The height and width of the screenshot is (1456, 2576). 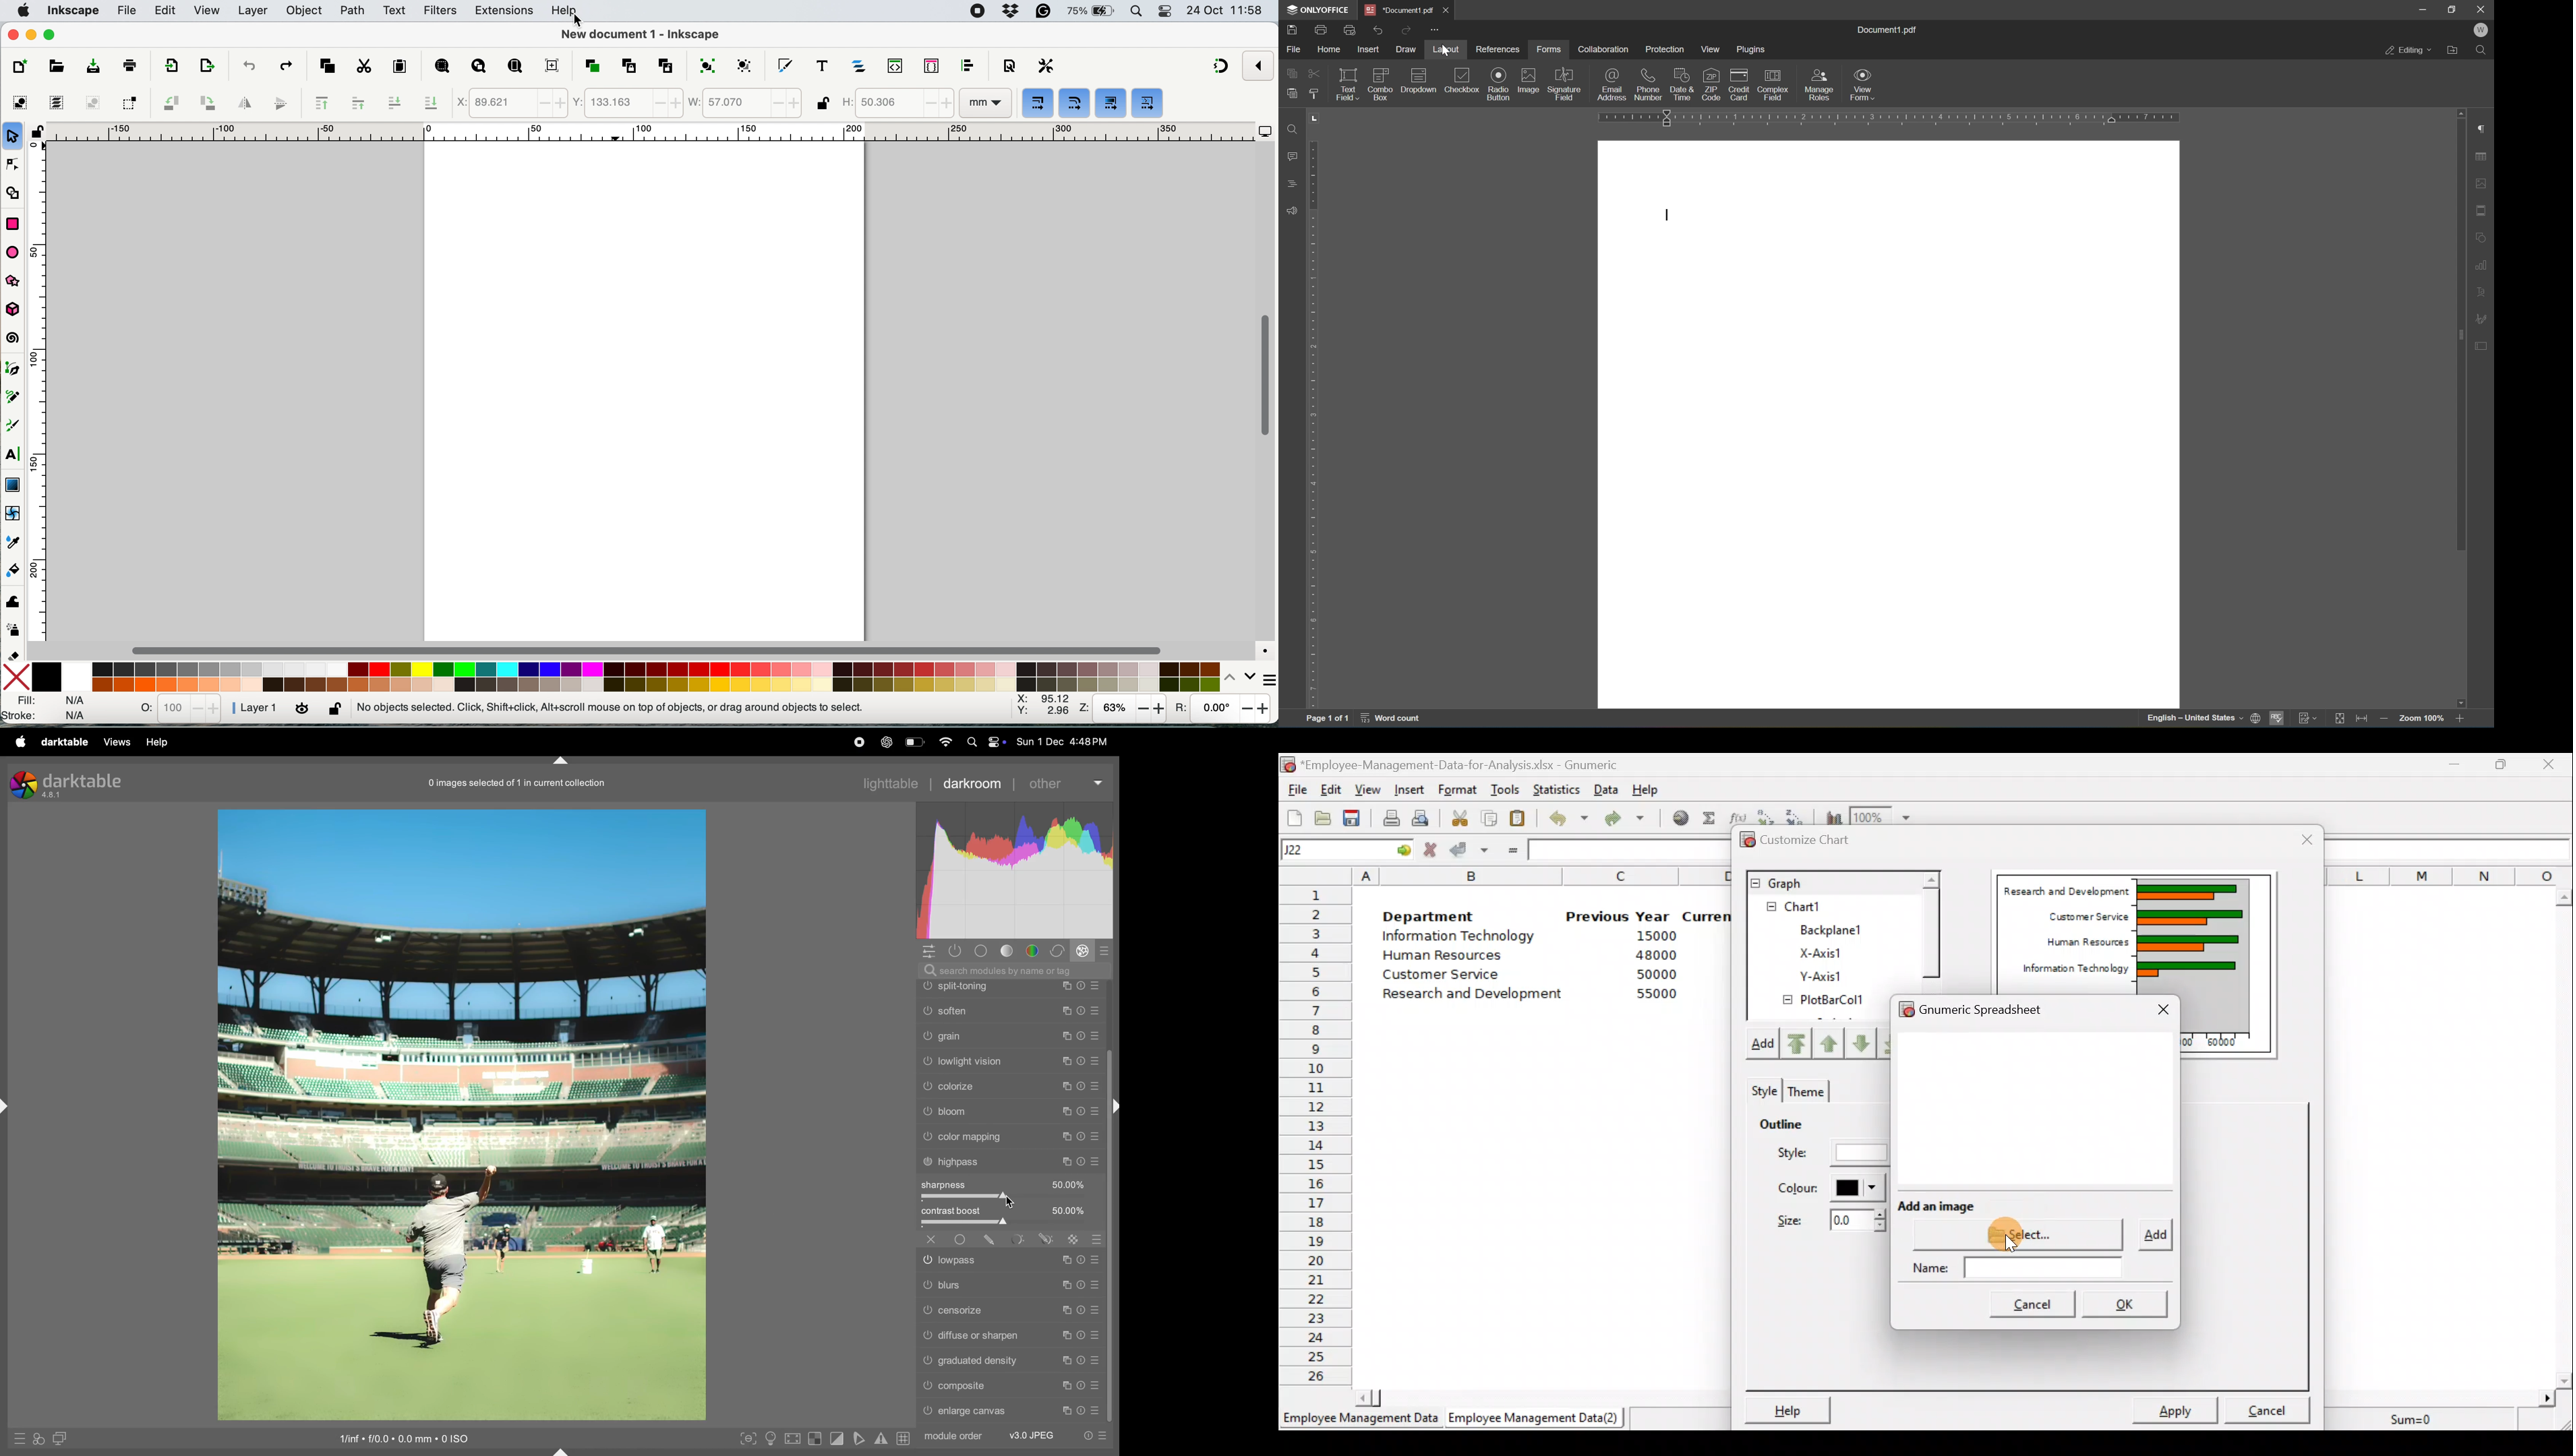 What do you see at coordinates (2484, 238) in the screenshot?
I see `shape settings` at bounding box center [2484, 238].